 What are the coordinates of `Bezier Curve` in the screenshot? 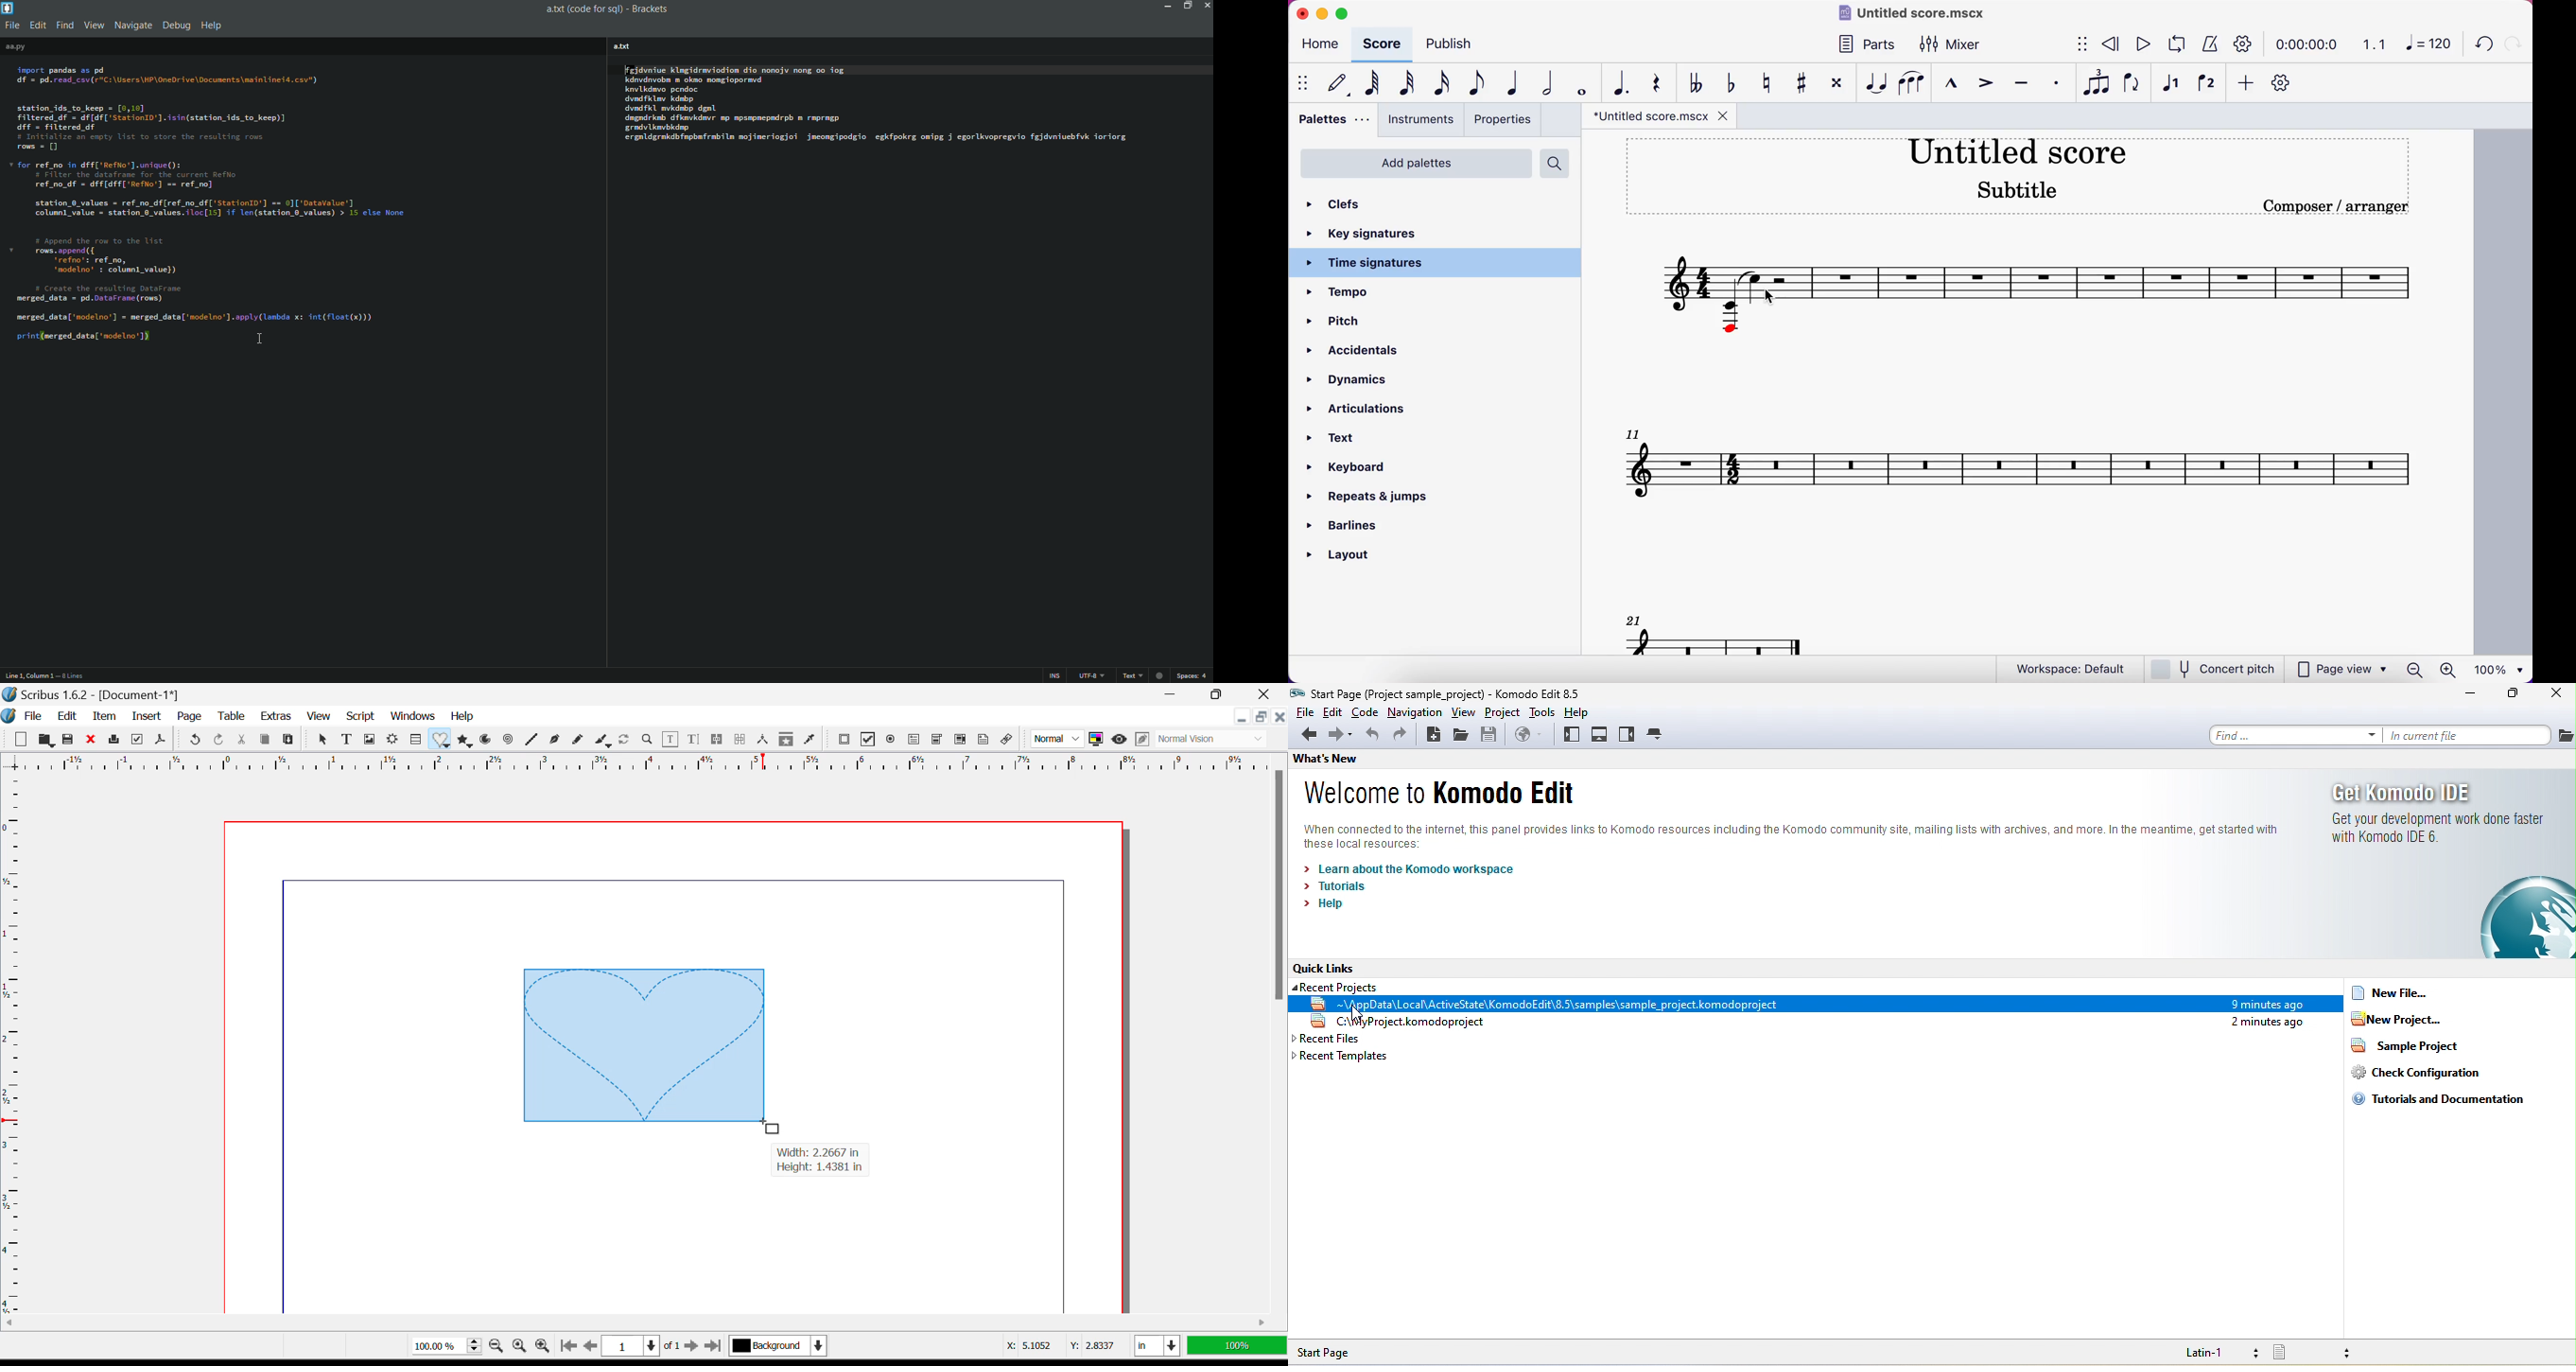 It's located at (555, 741).